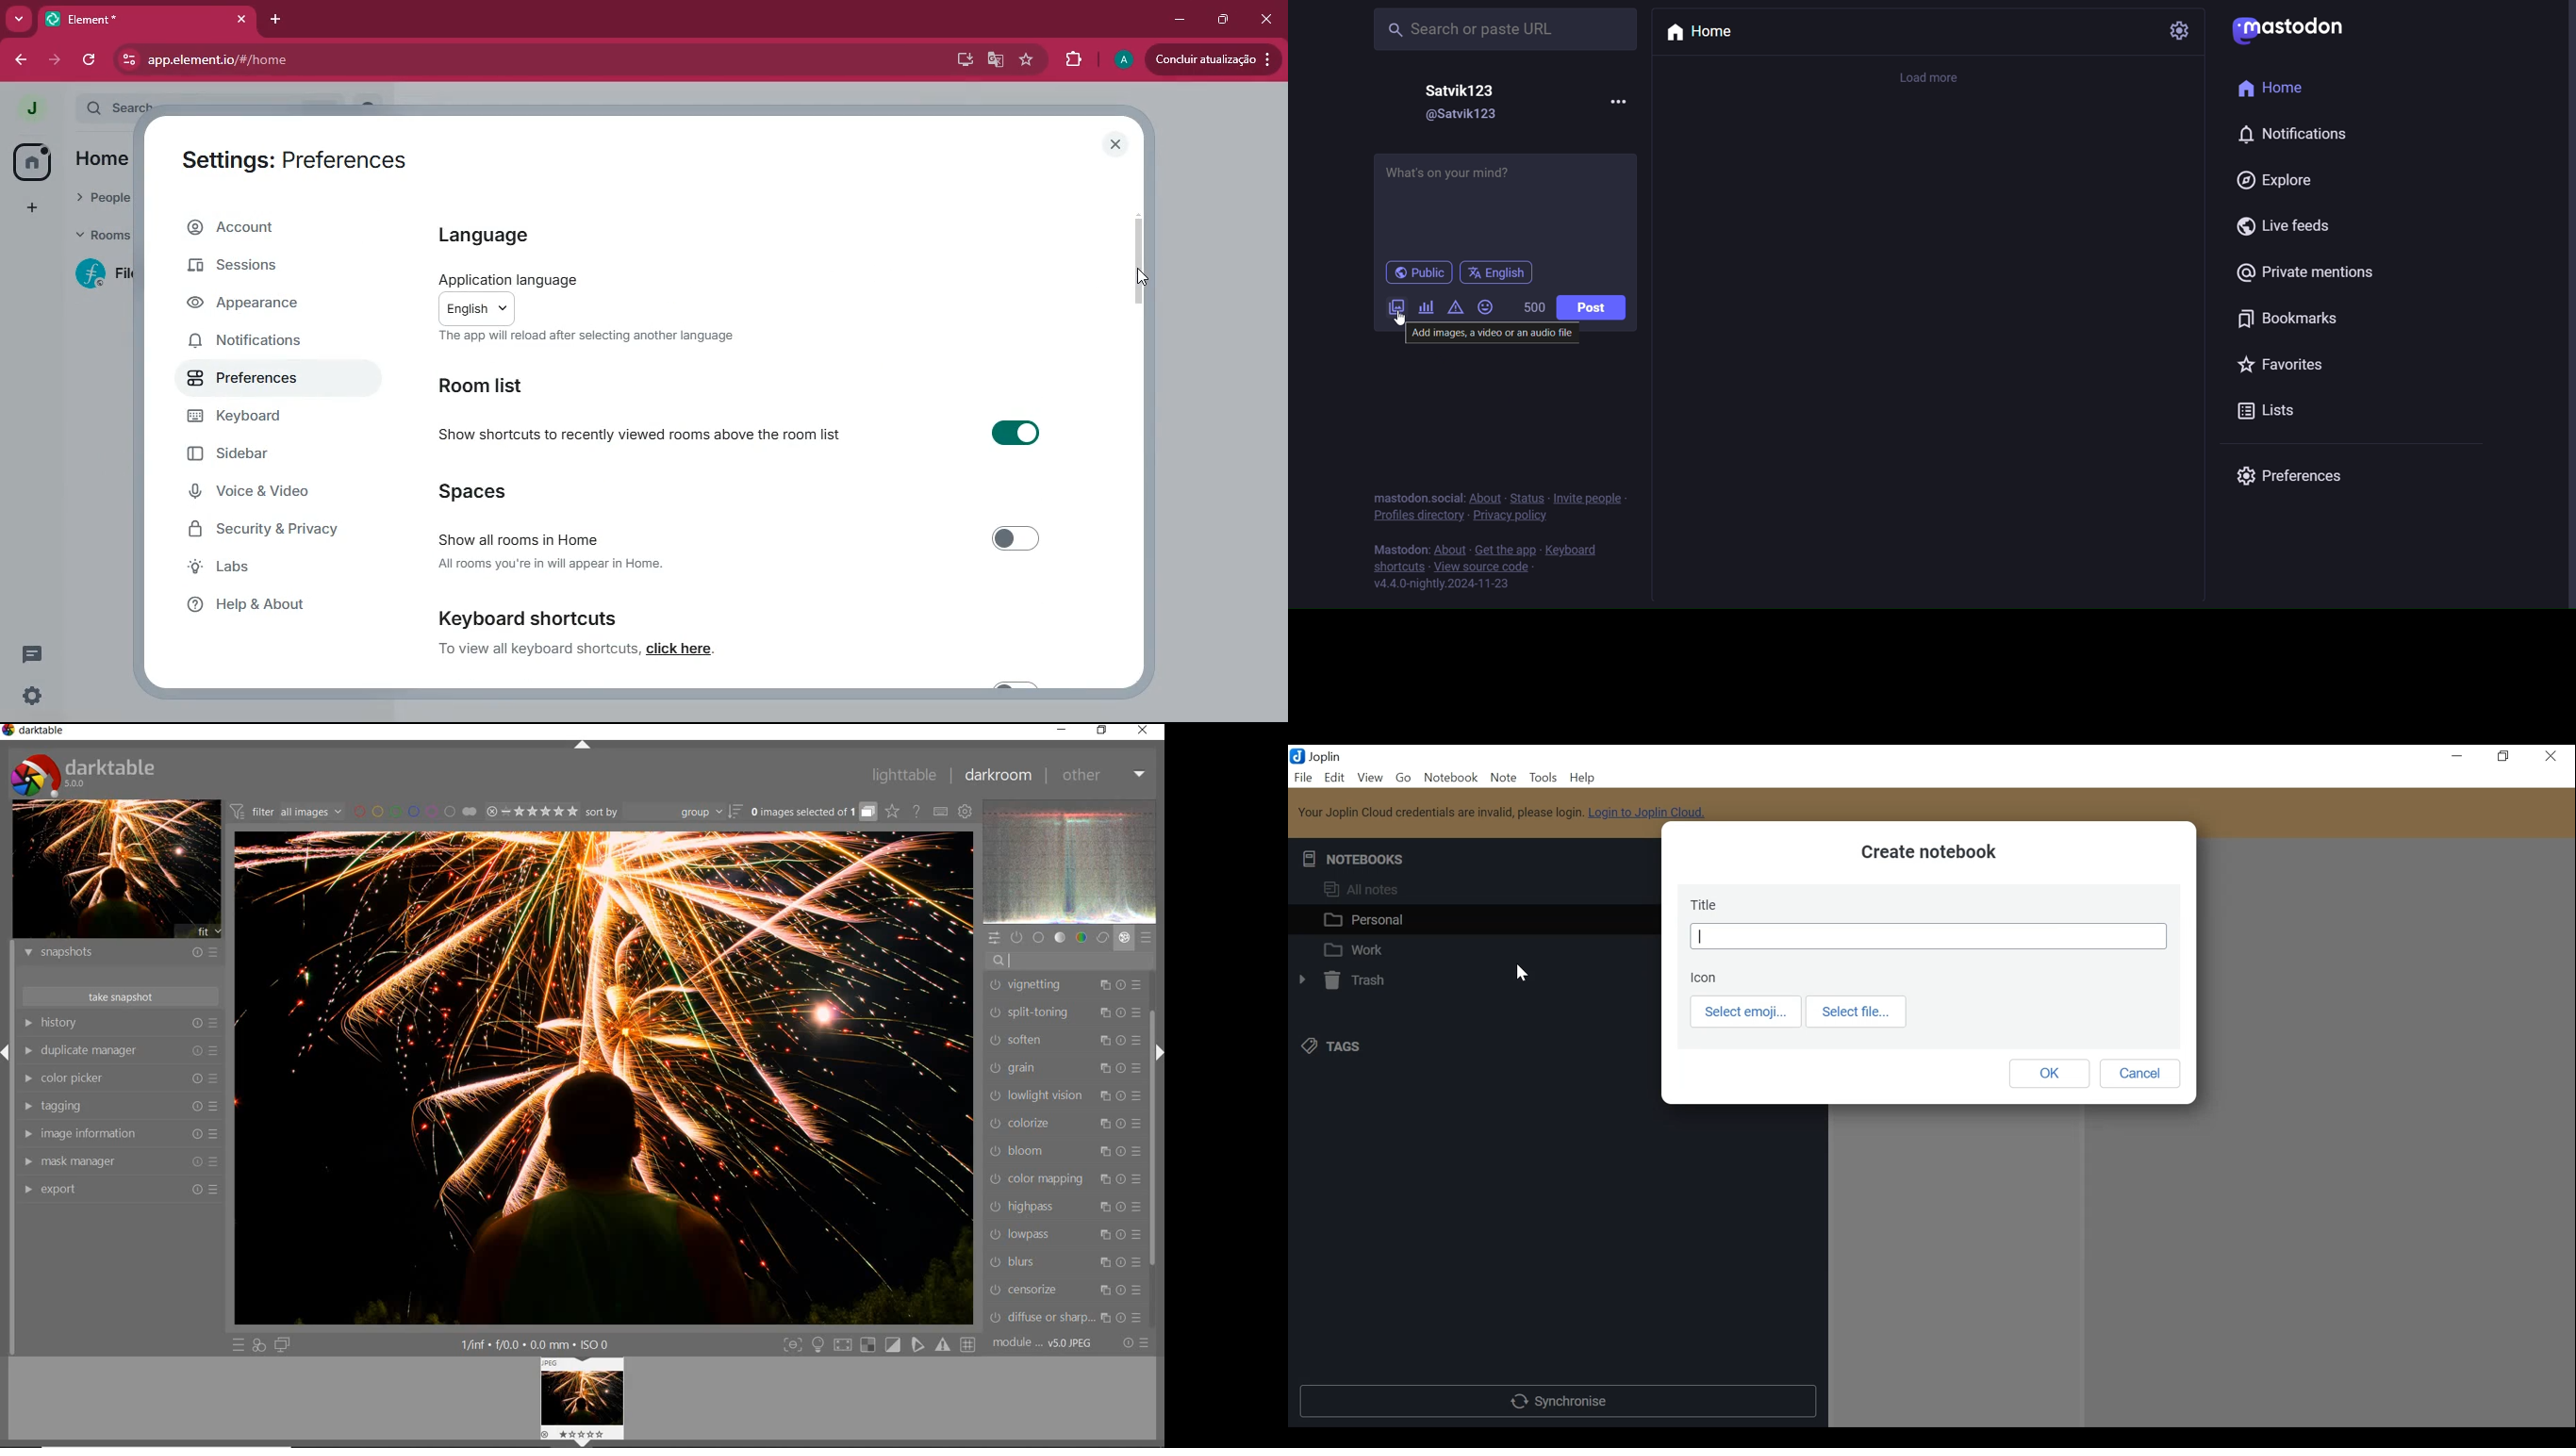  I want to click on Select emoji, so click(1748, 1012).